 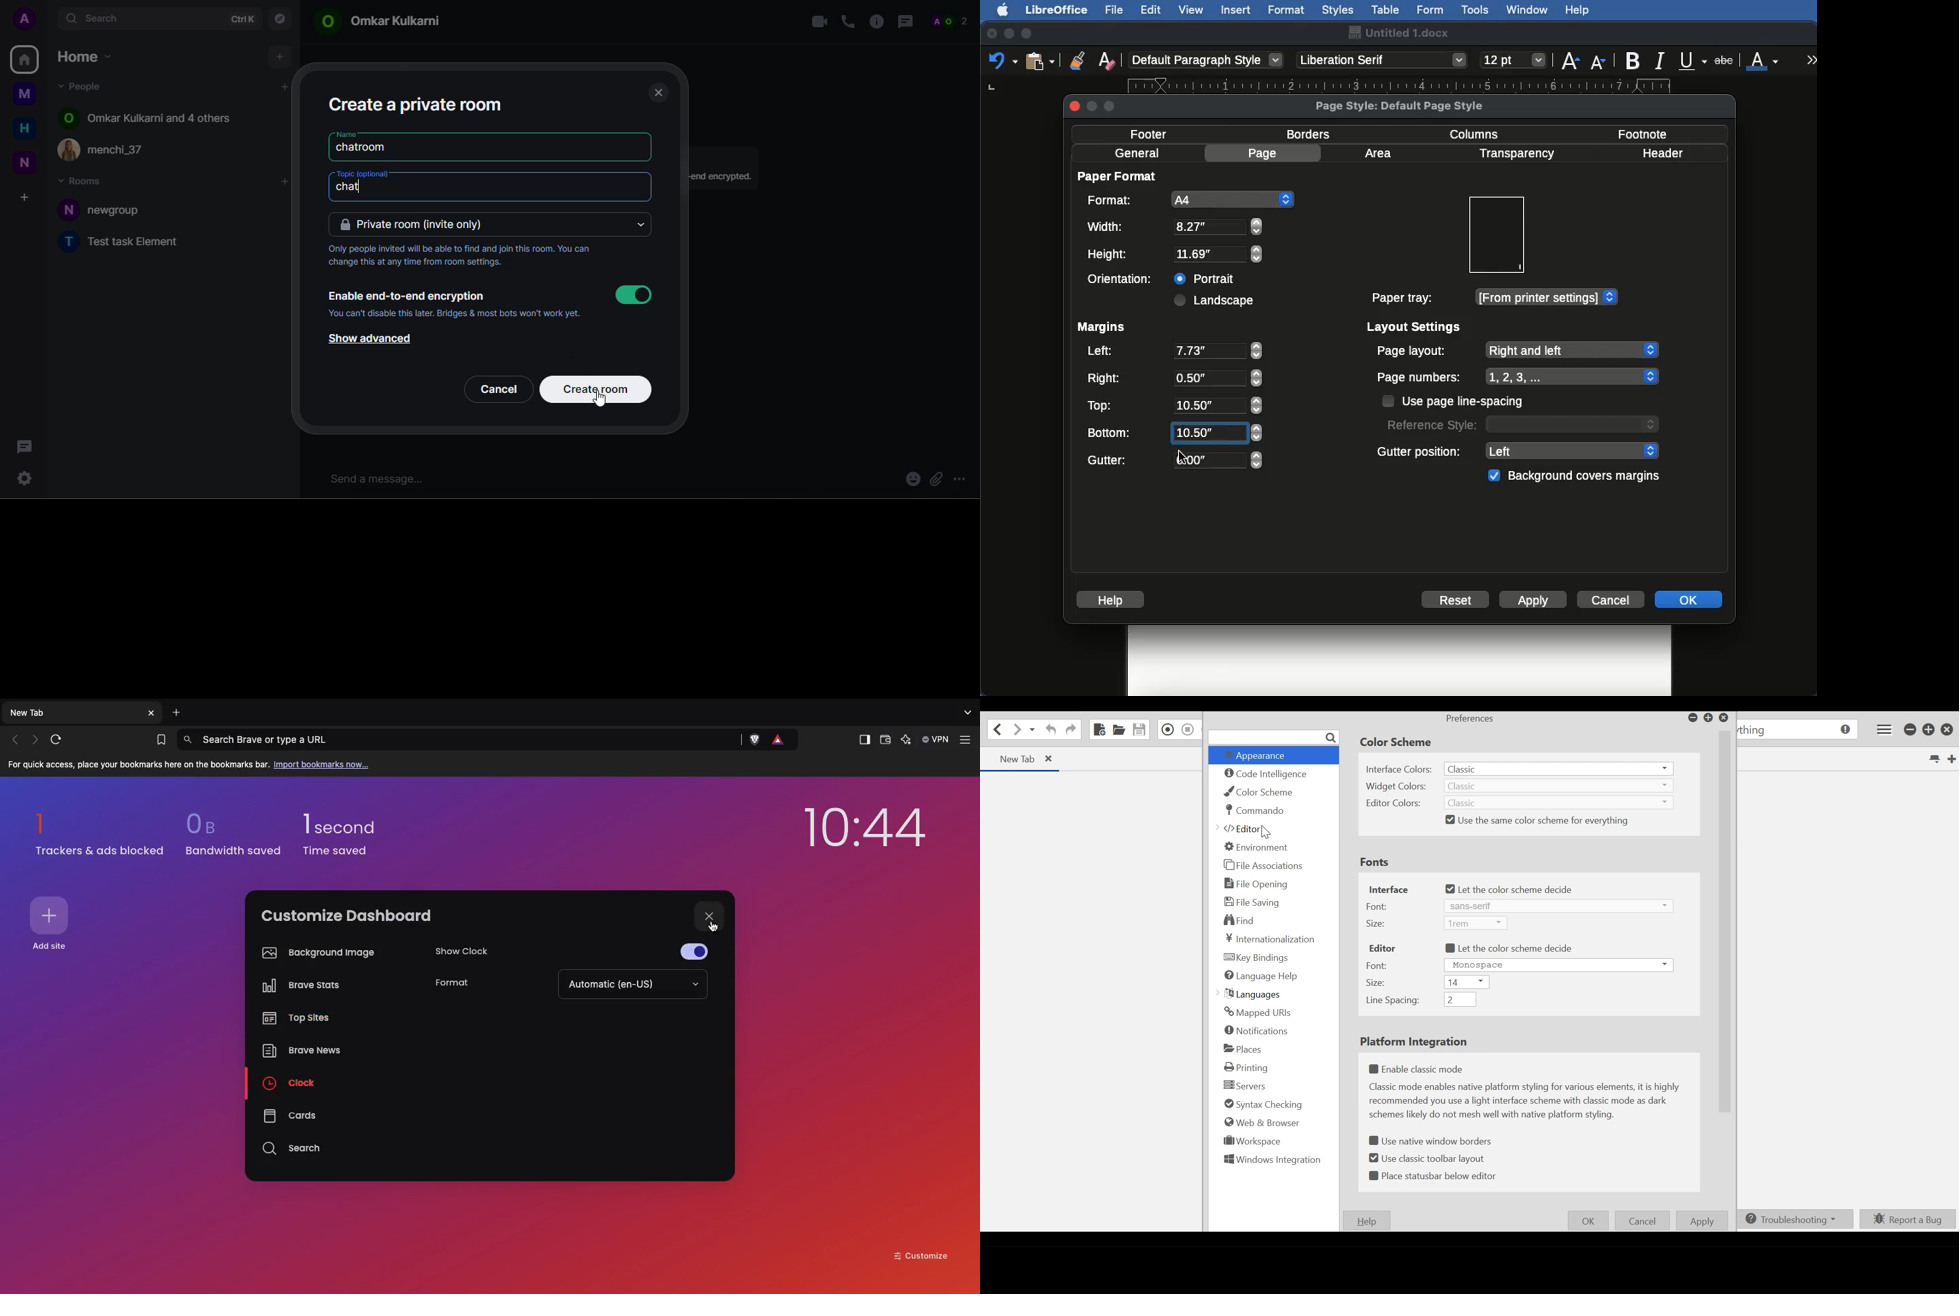 What do you see at coordinates (367, 339) in the screenshot?
I see `show advanced` at bounding box center [367, 339].